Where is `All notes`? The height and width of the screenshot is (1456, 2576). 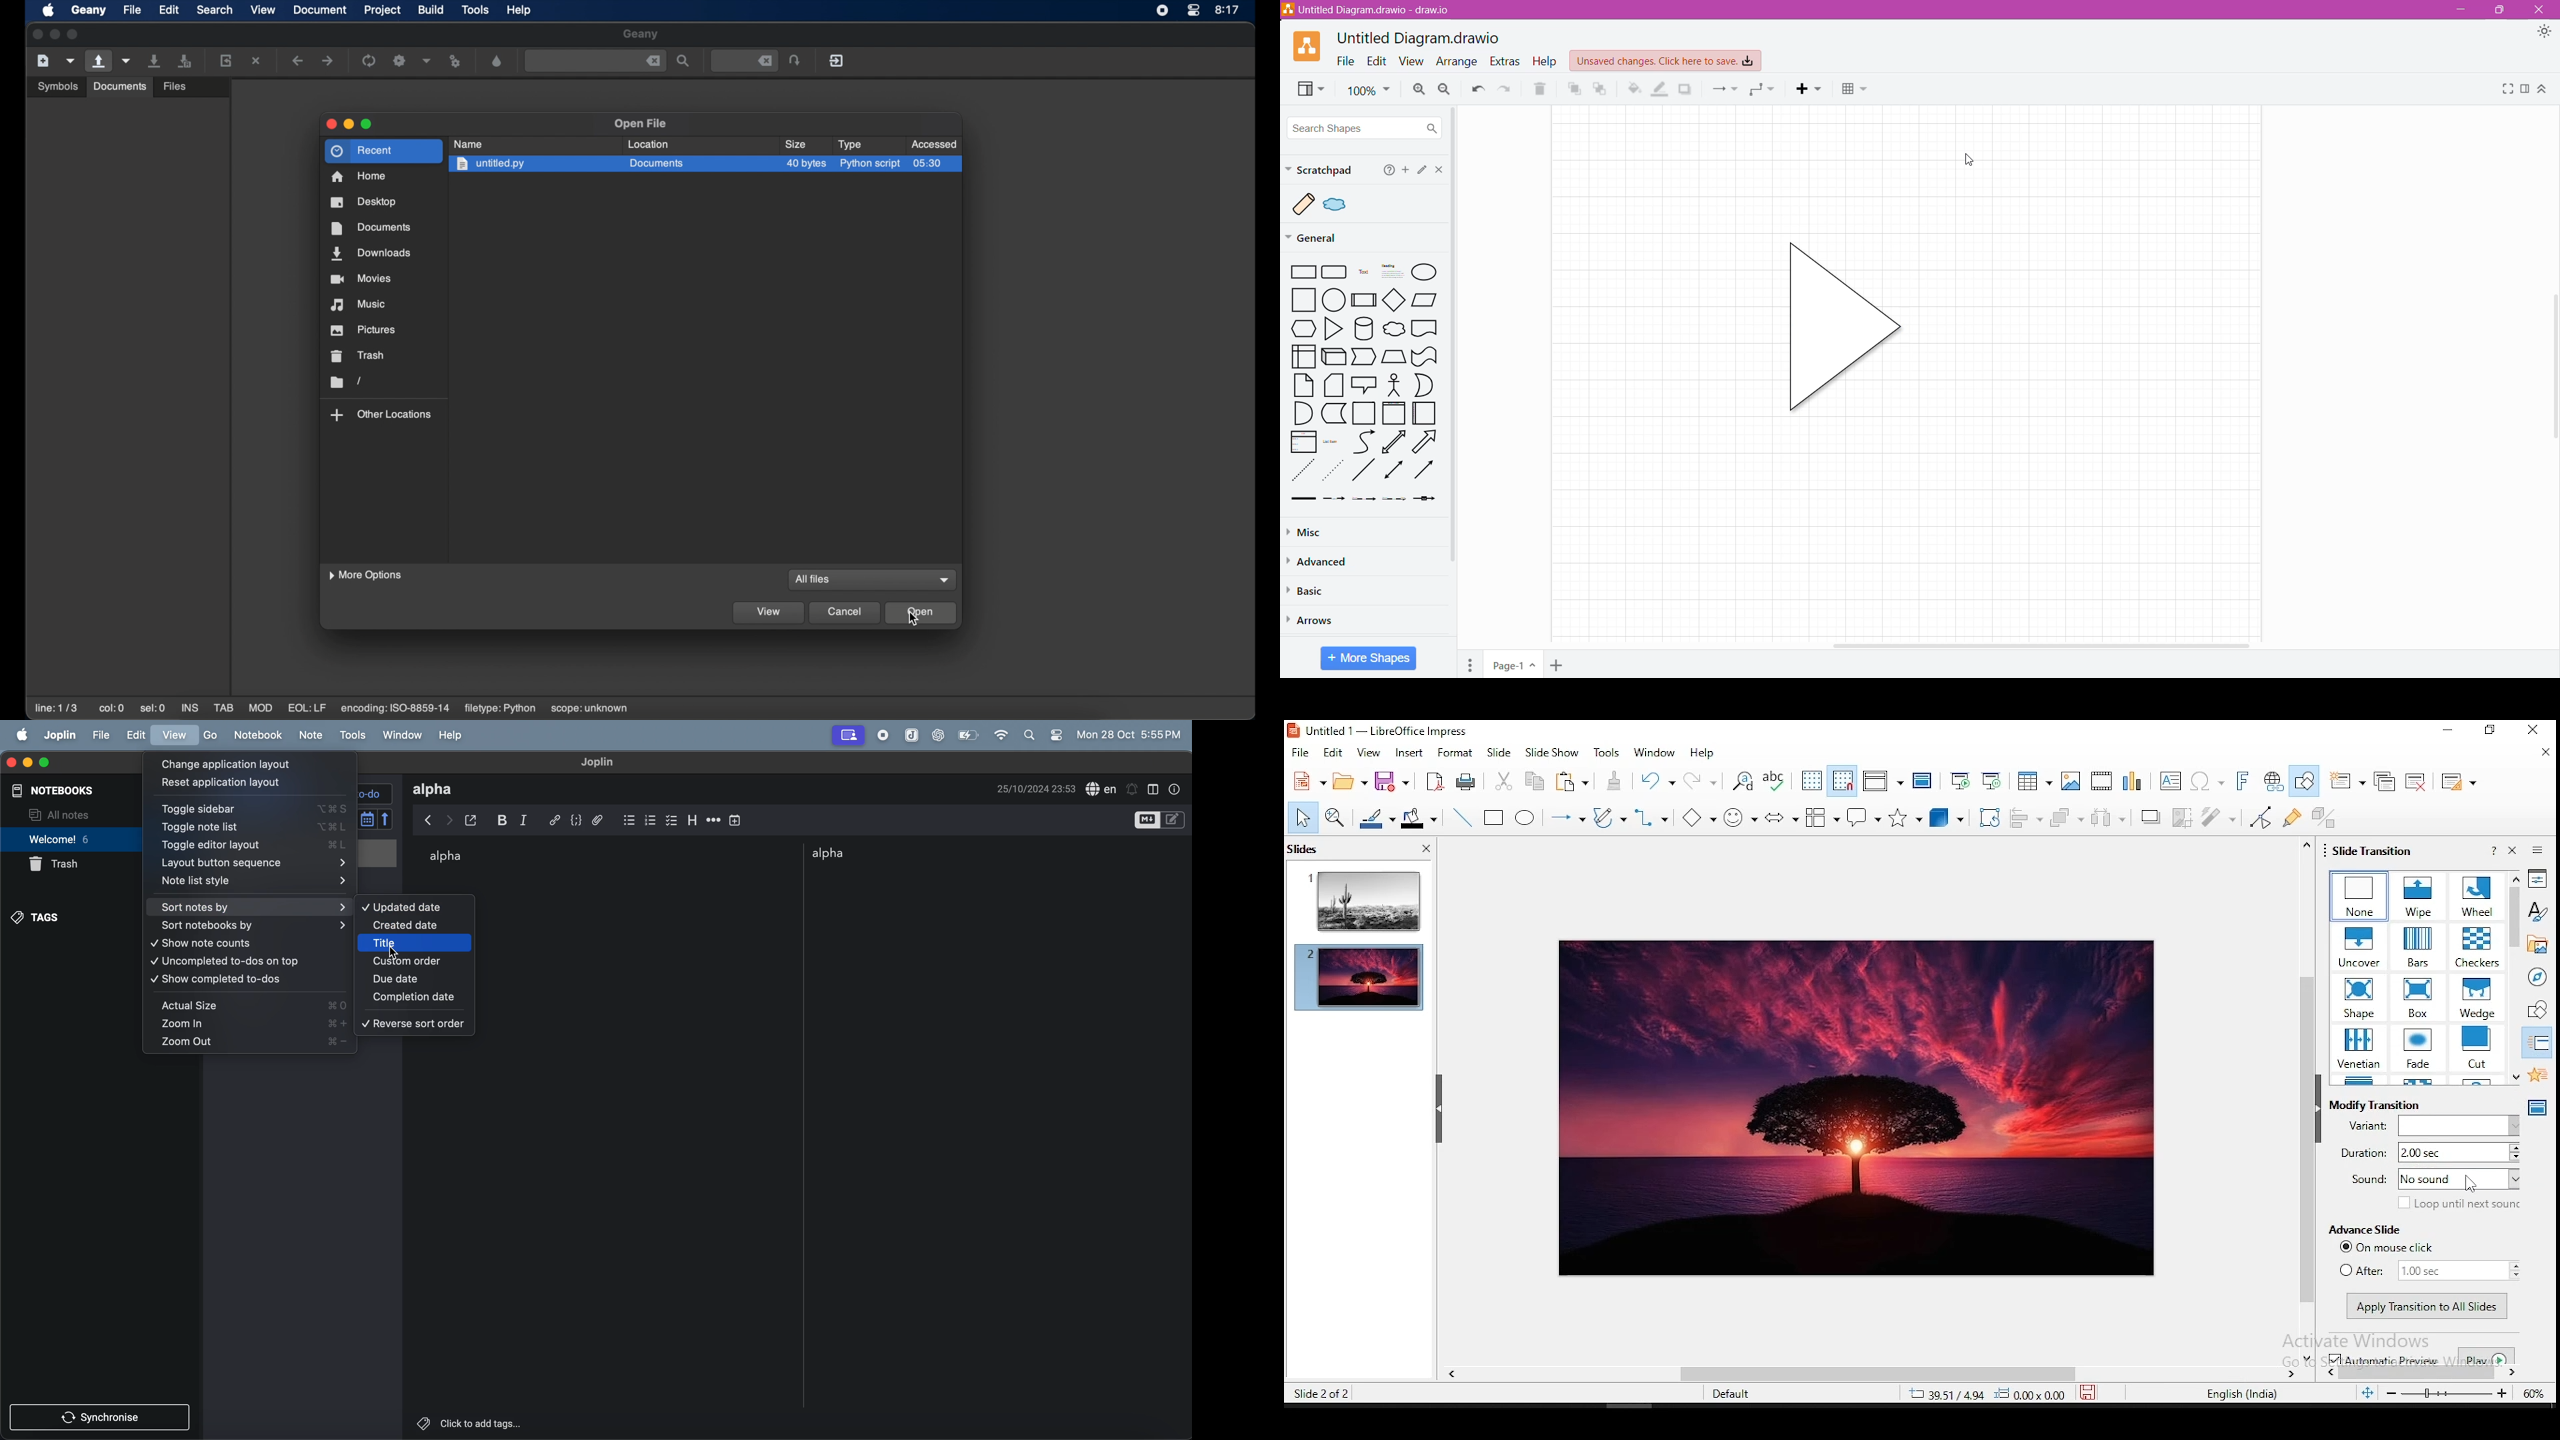 All notes is located at coordinates (60, 813).